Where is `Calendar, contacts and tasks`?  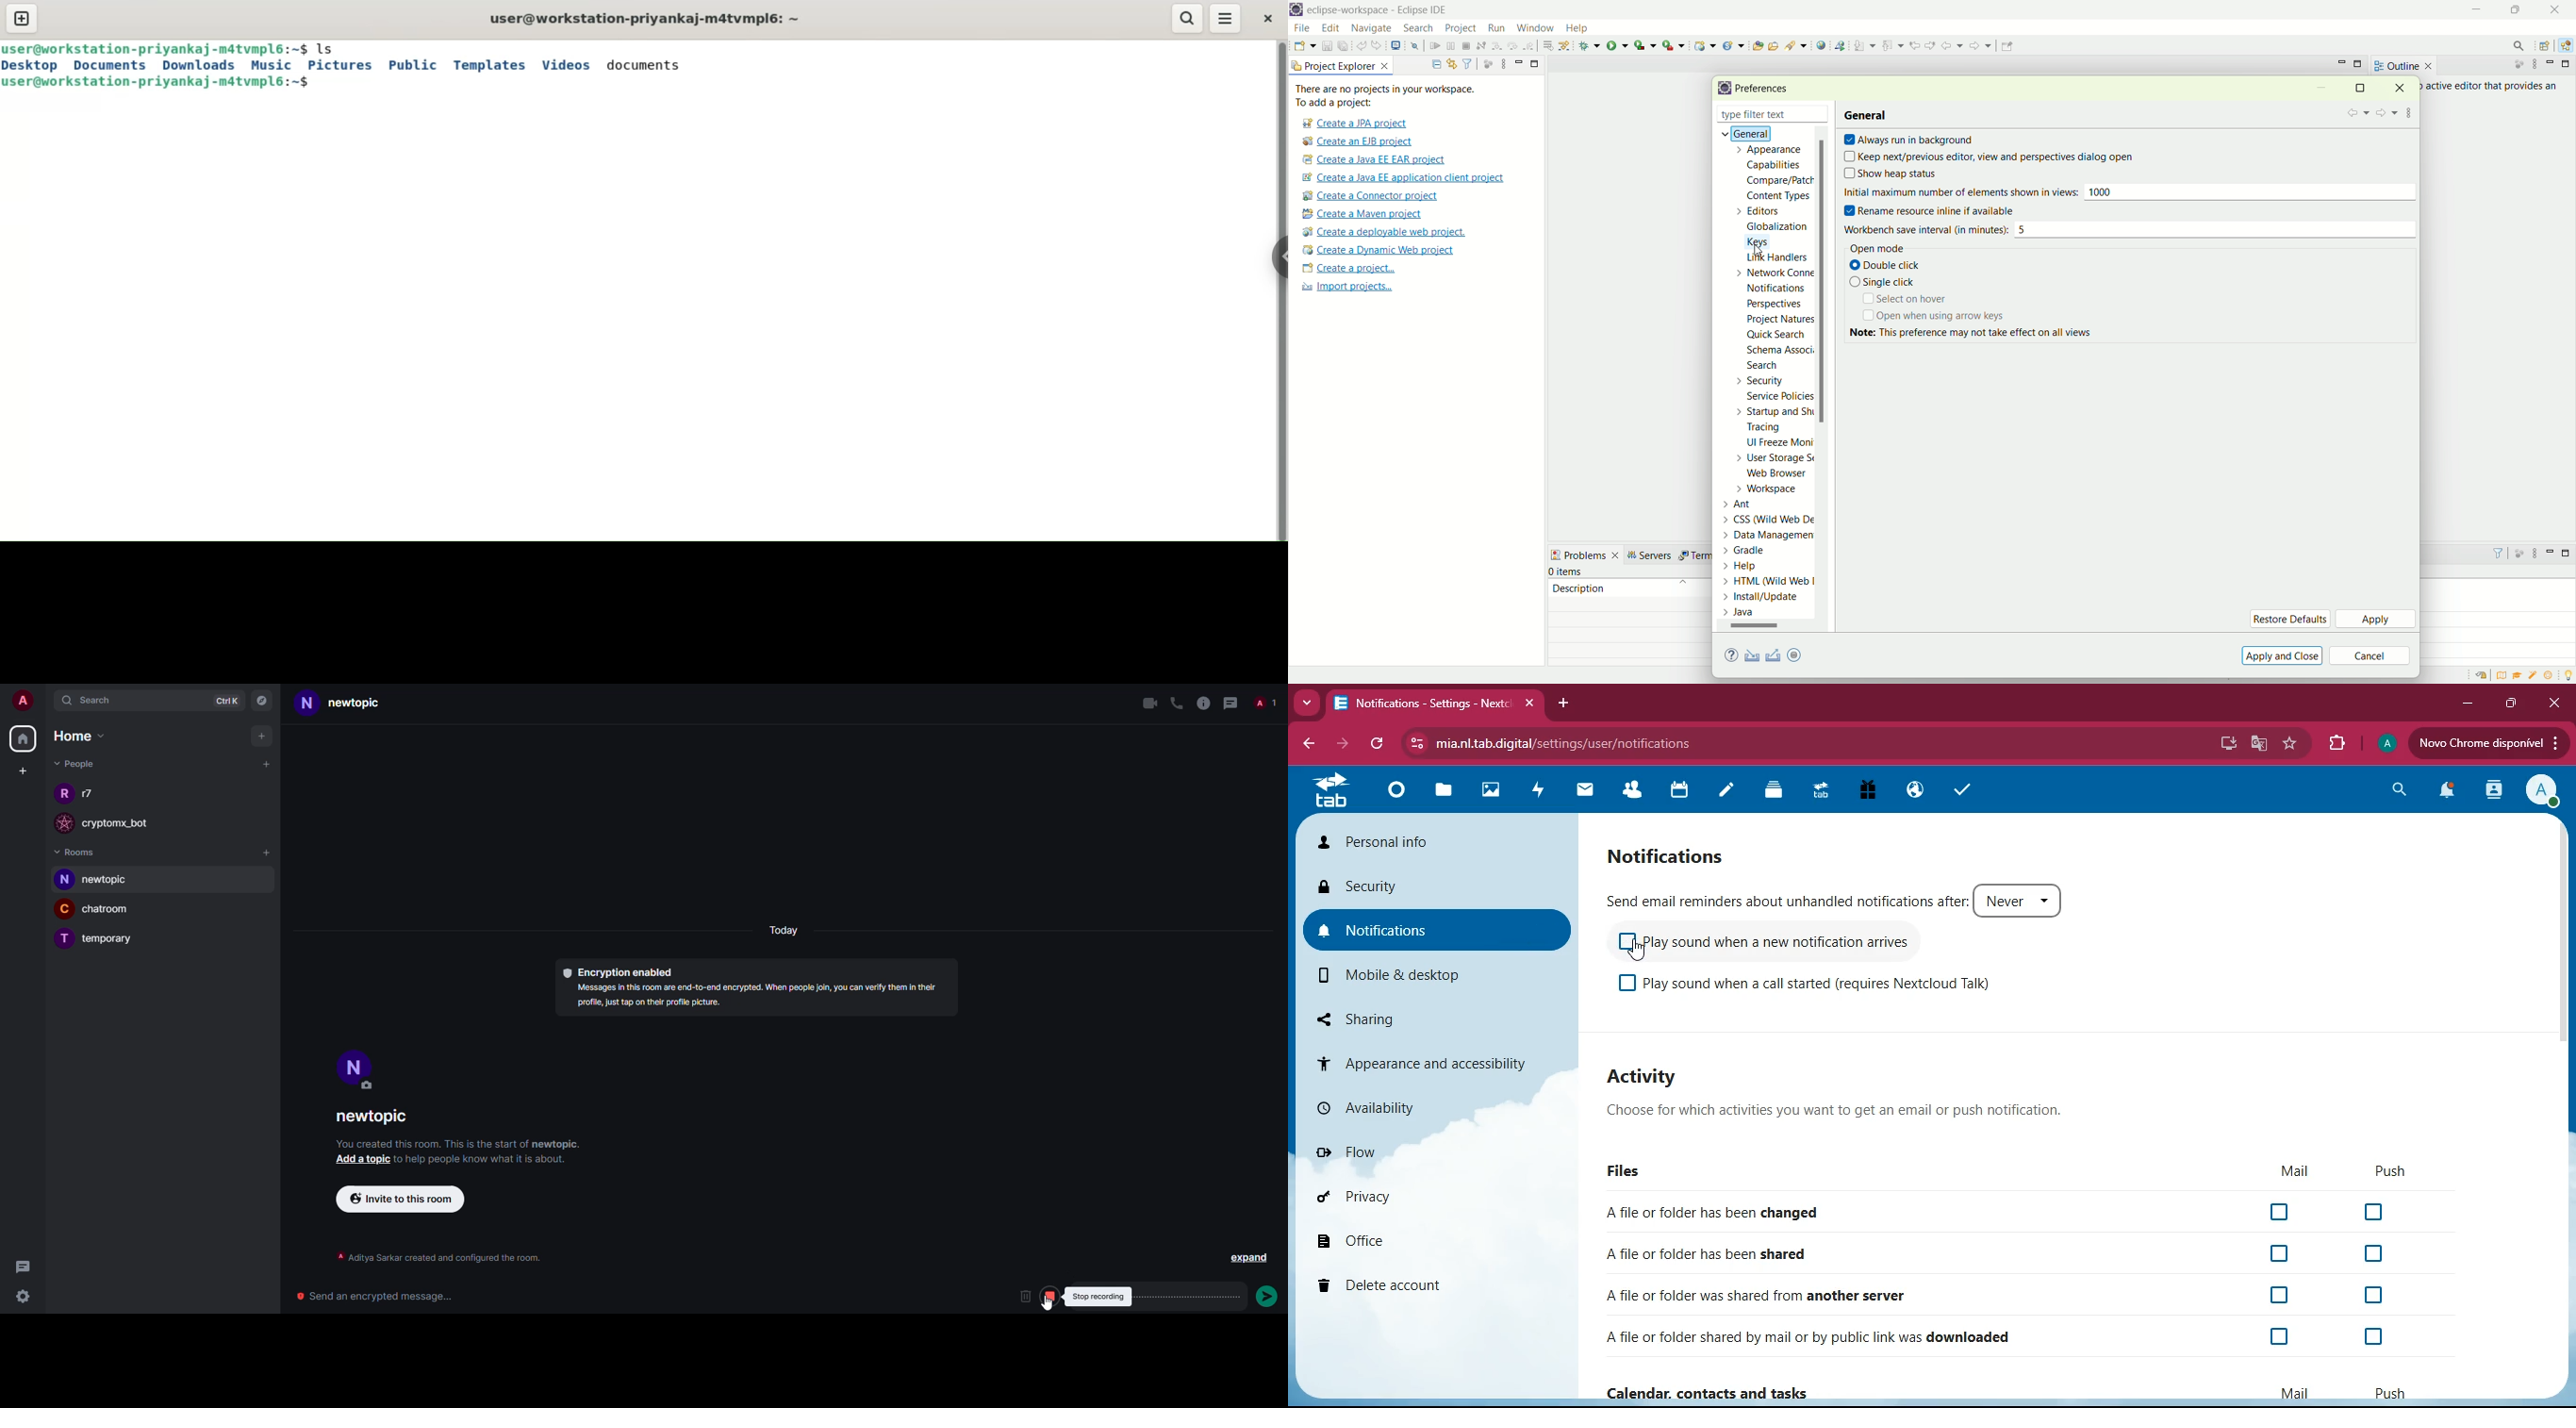
Calendar, contacts and tasks is located at coordinates (1725, 1393).